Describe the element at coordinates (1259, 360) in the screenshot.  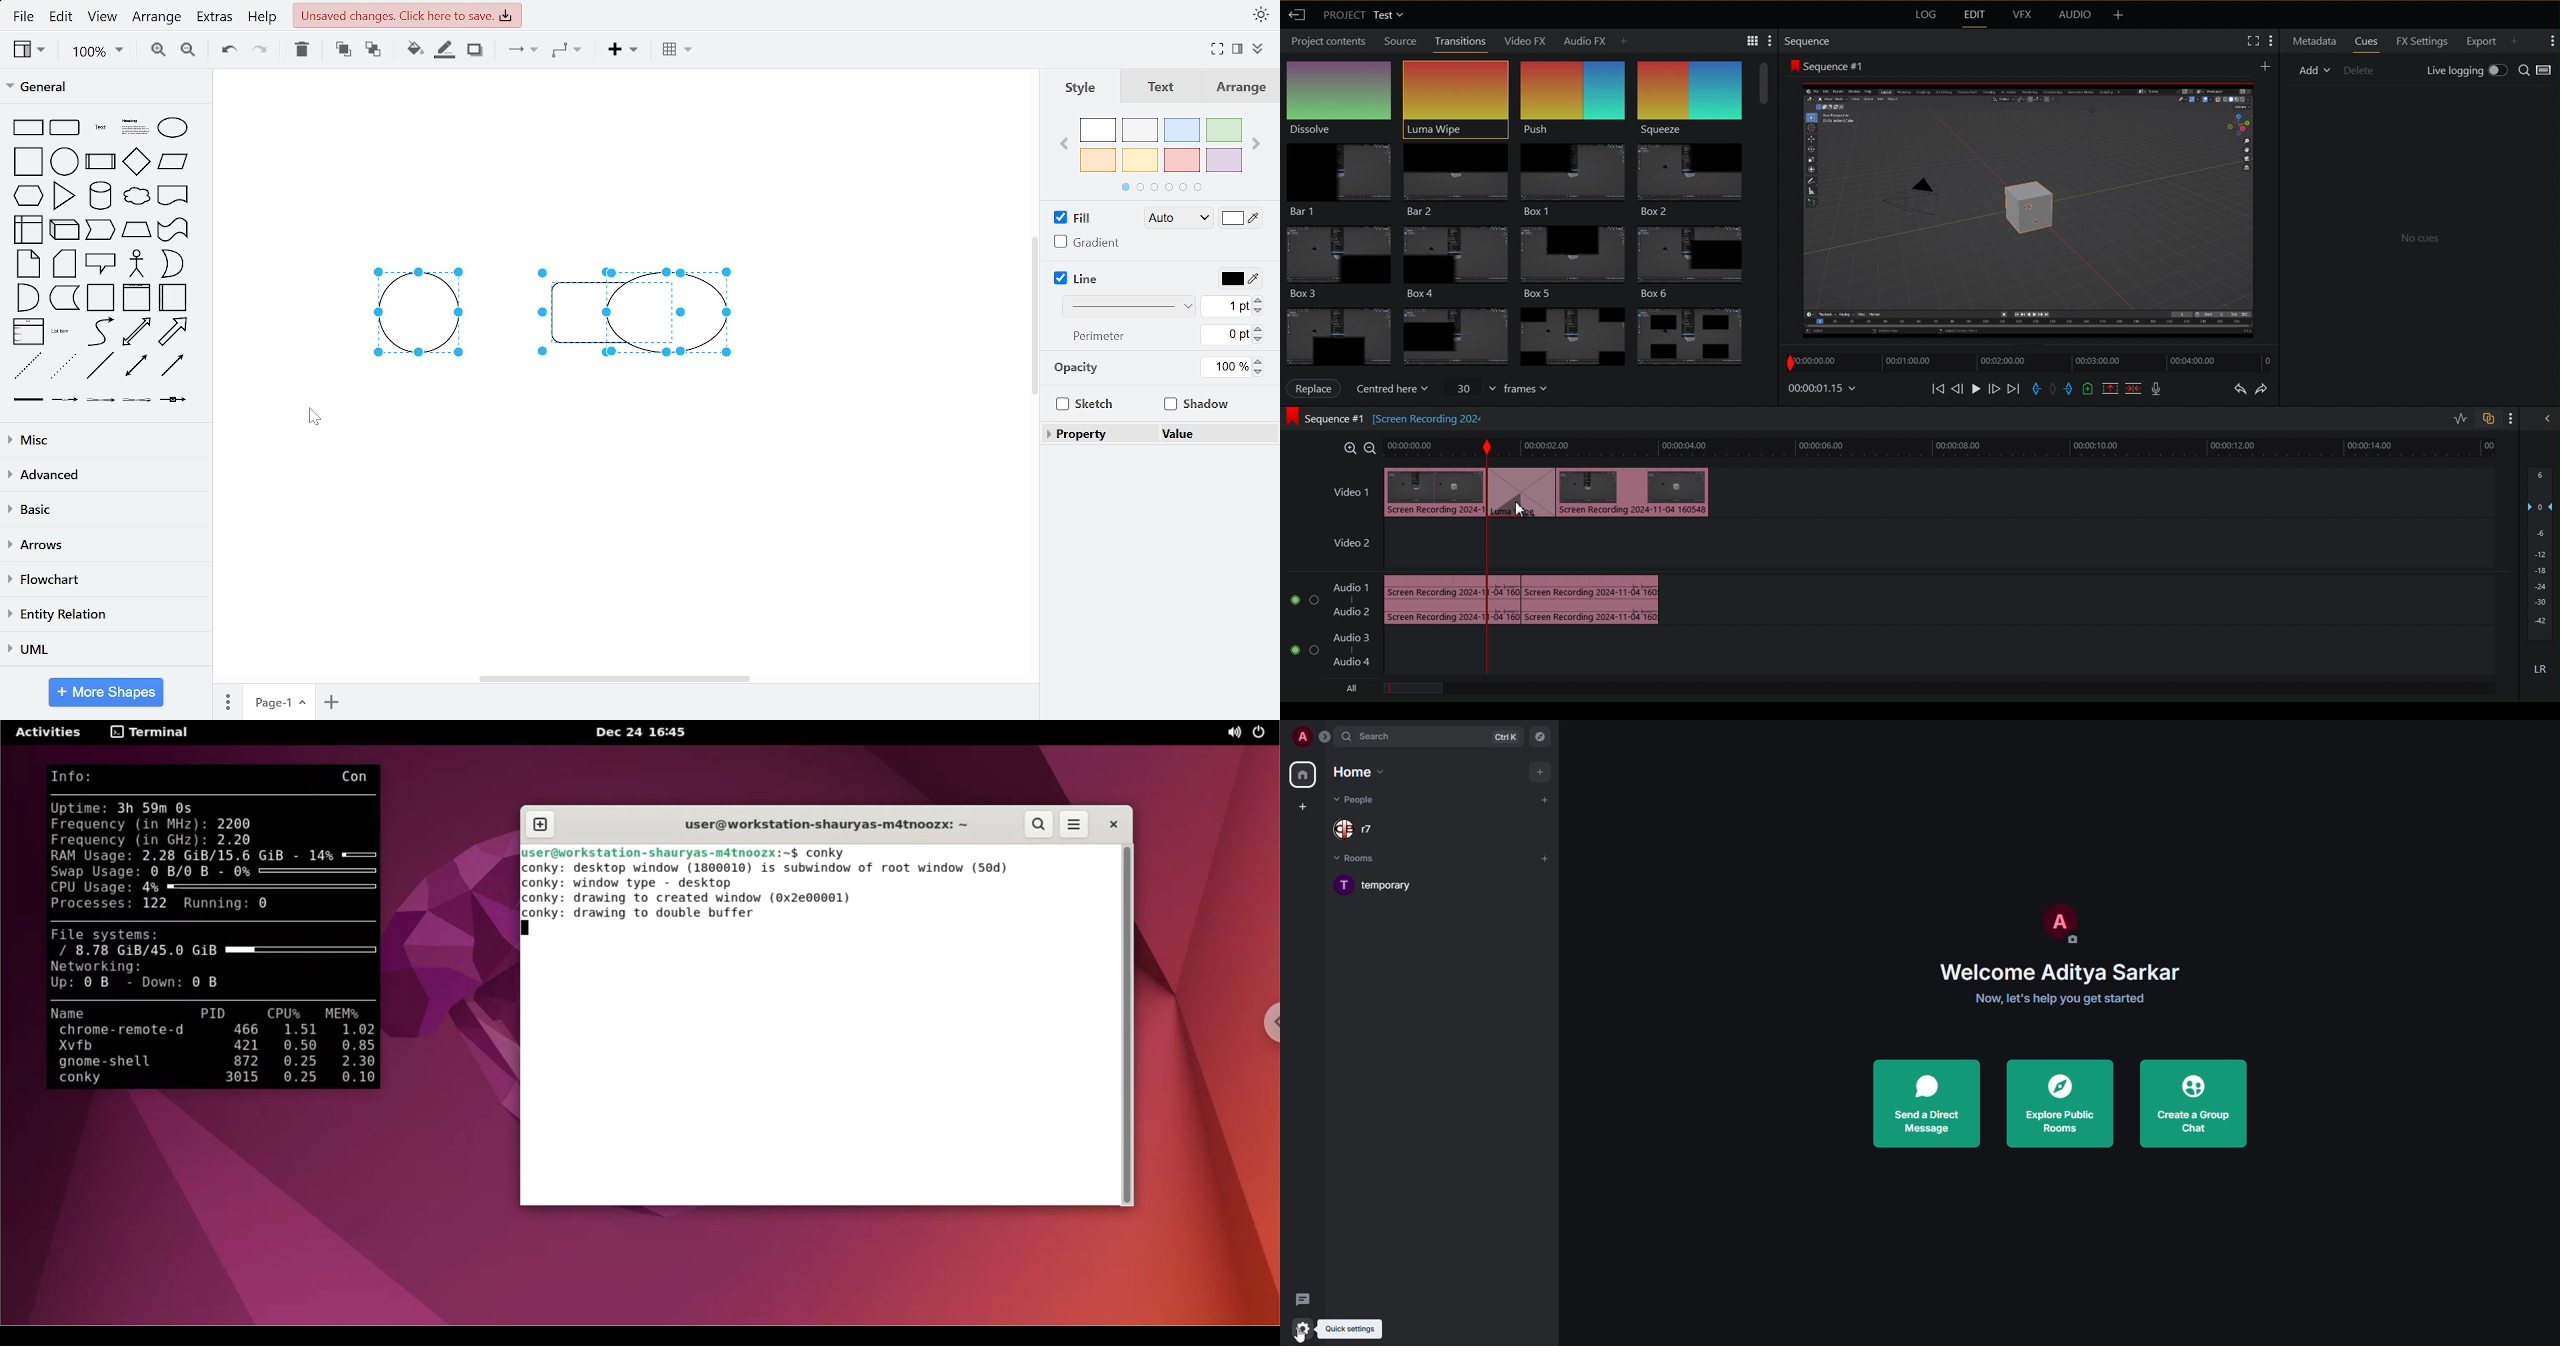
I see `increase opacity` at that location.